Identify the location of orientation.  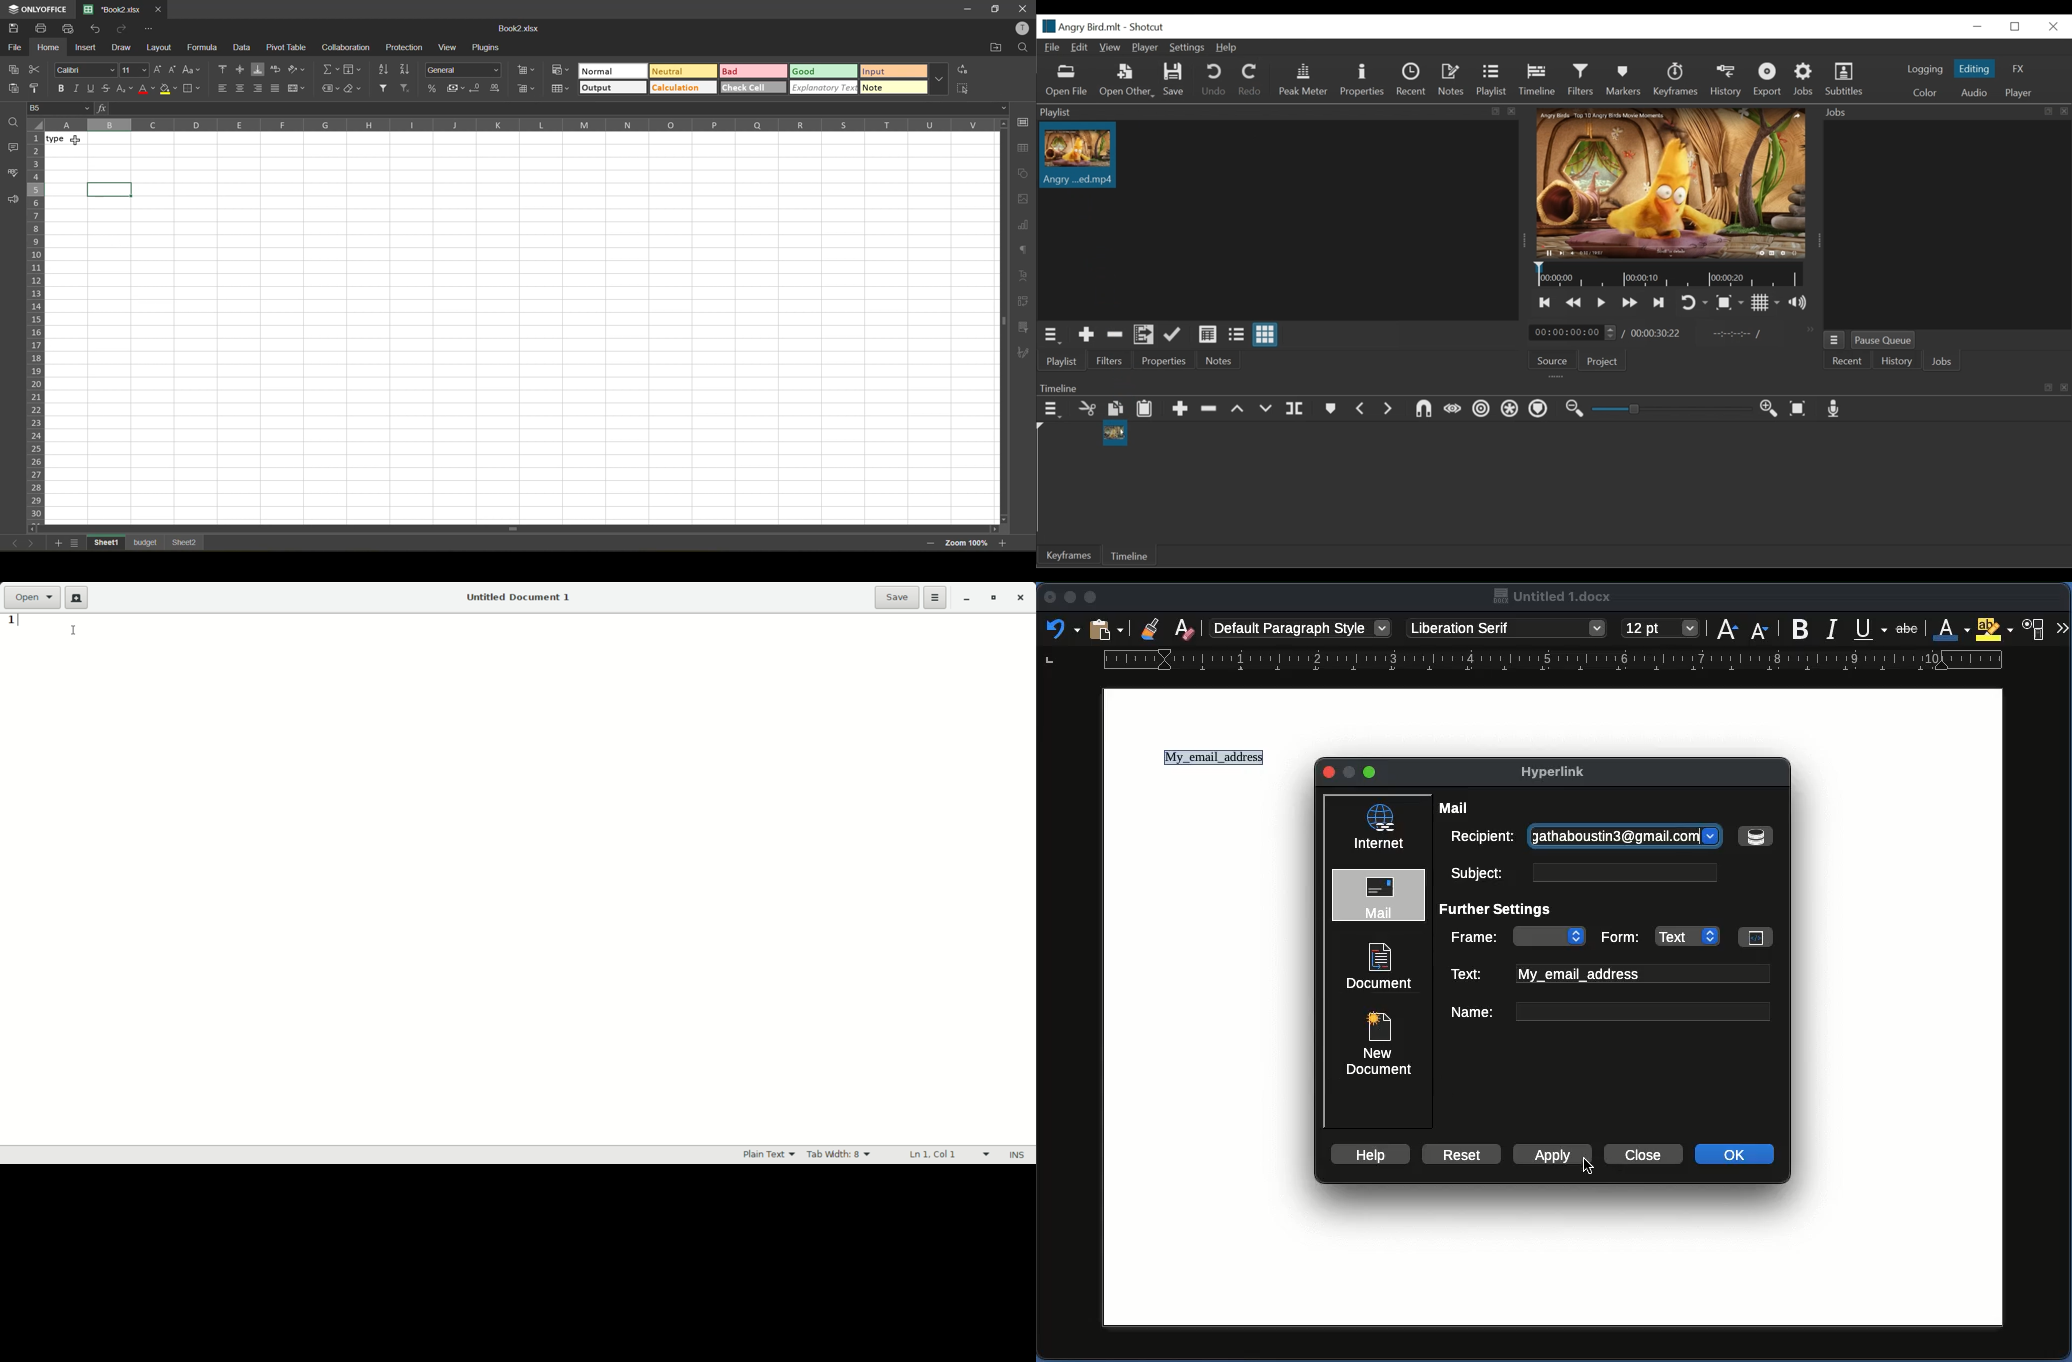
(297, 71).